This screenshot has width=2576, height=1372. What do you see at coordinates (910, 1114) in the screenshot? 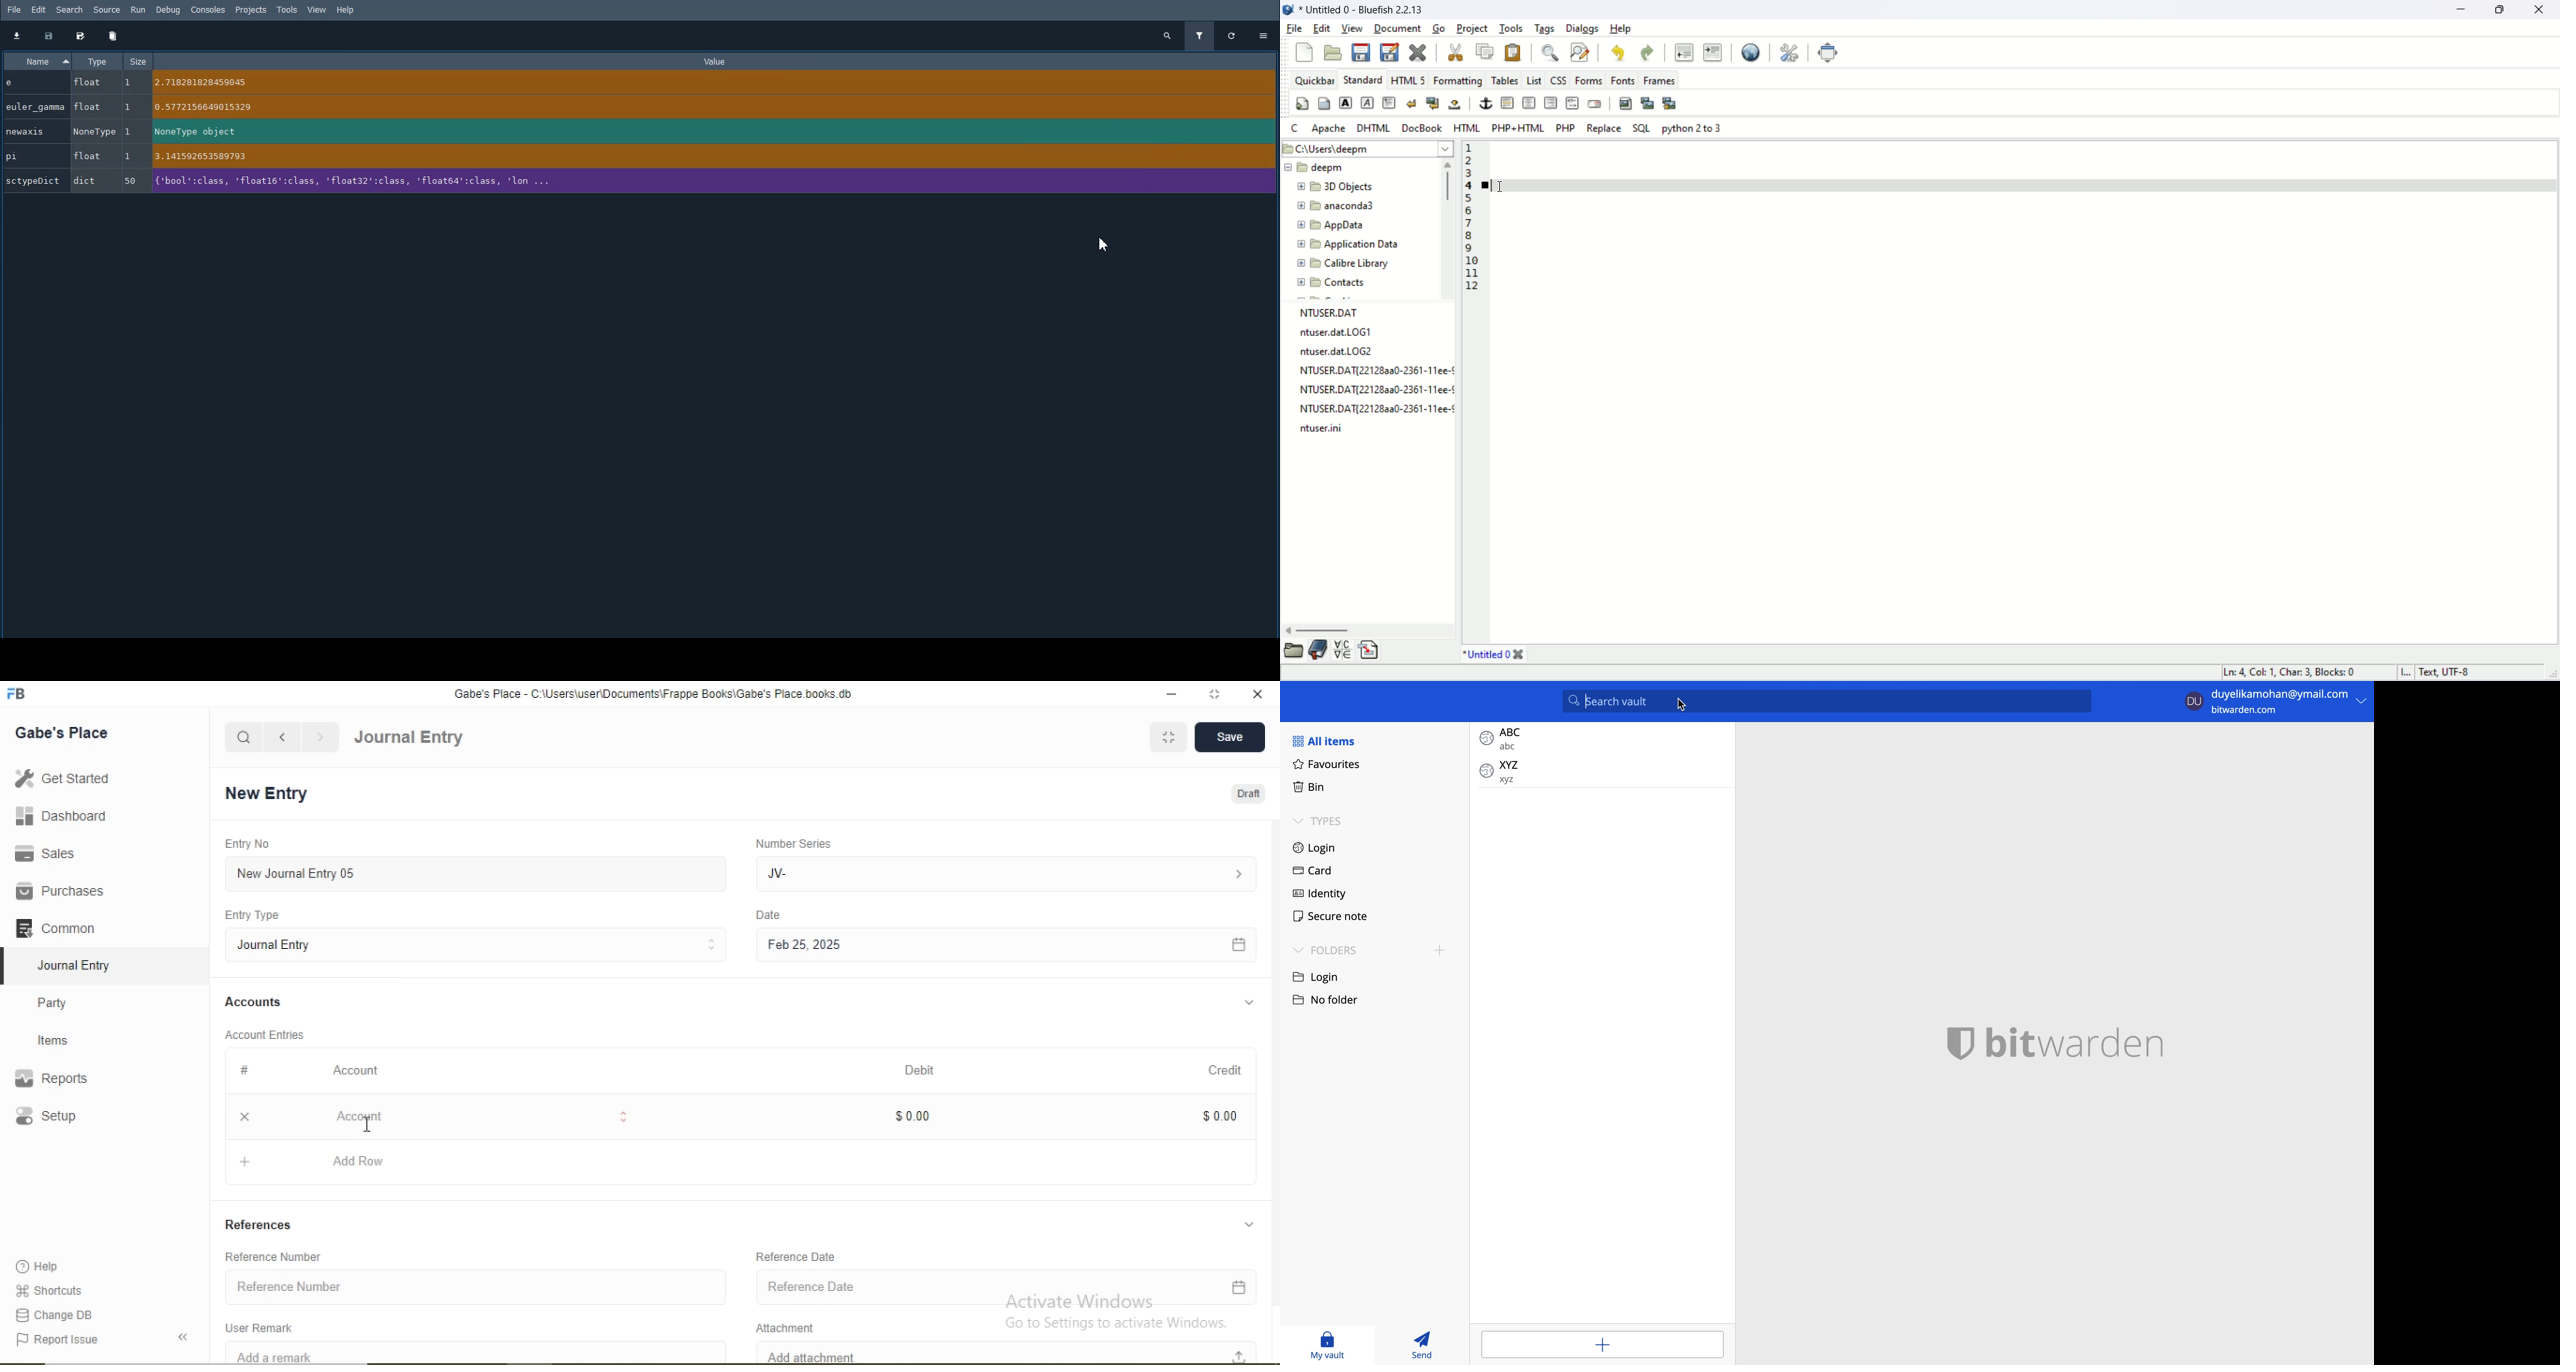
I see `$0.00` at bounding box center [910, 1114].